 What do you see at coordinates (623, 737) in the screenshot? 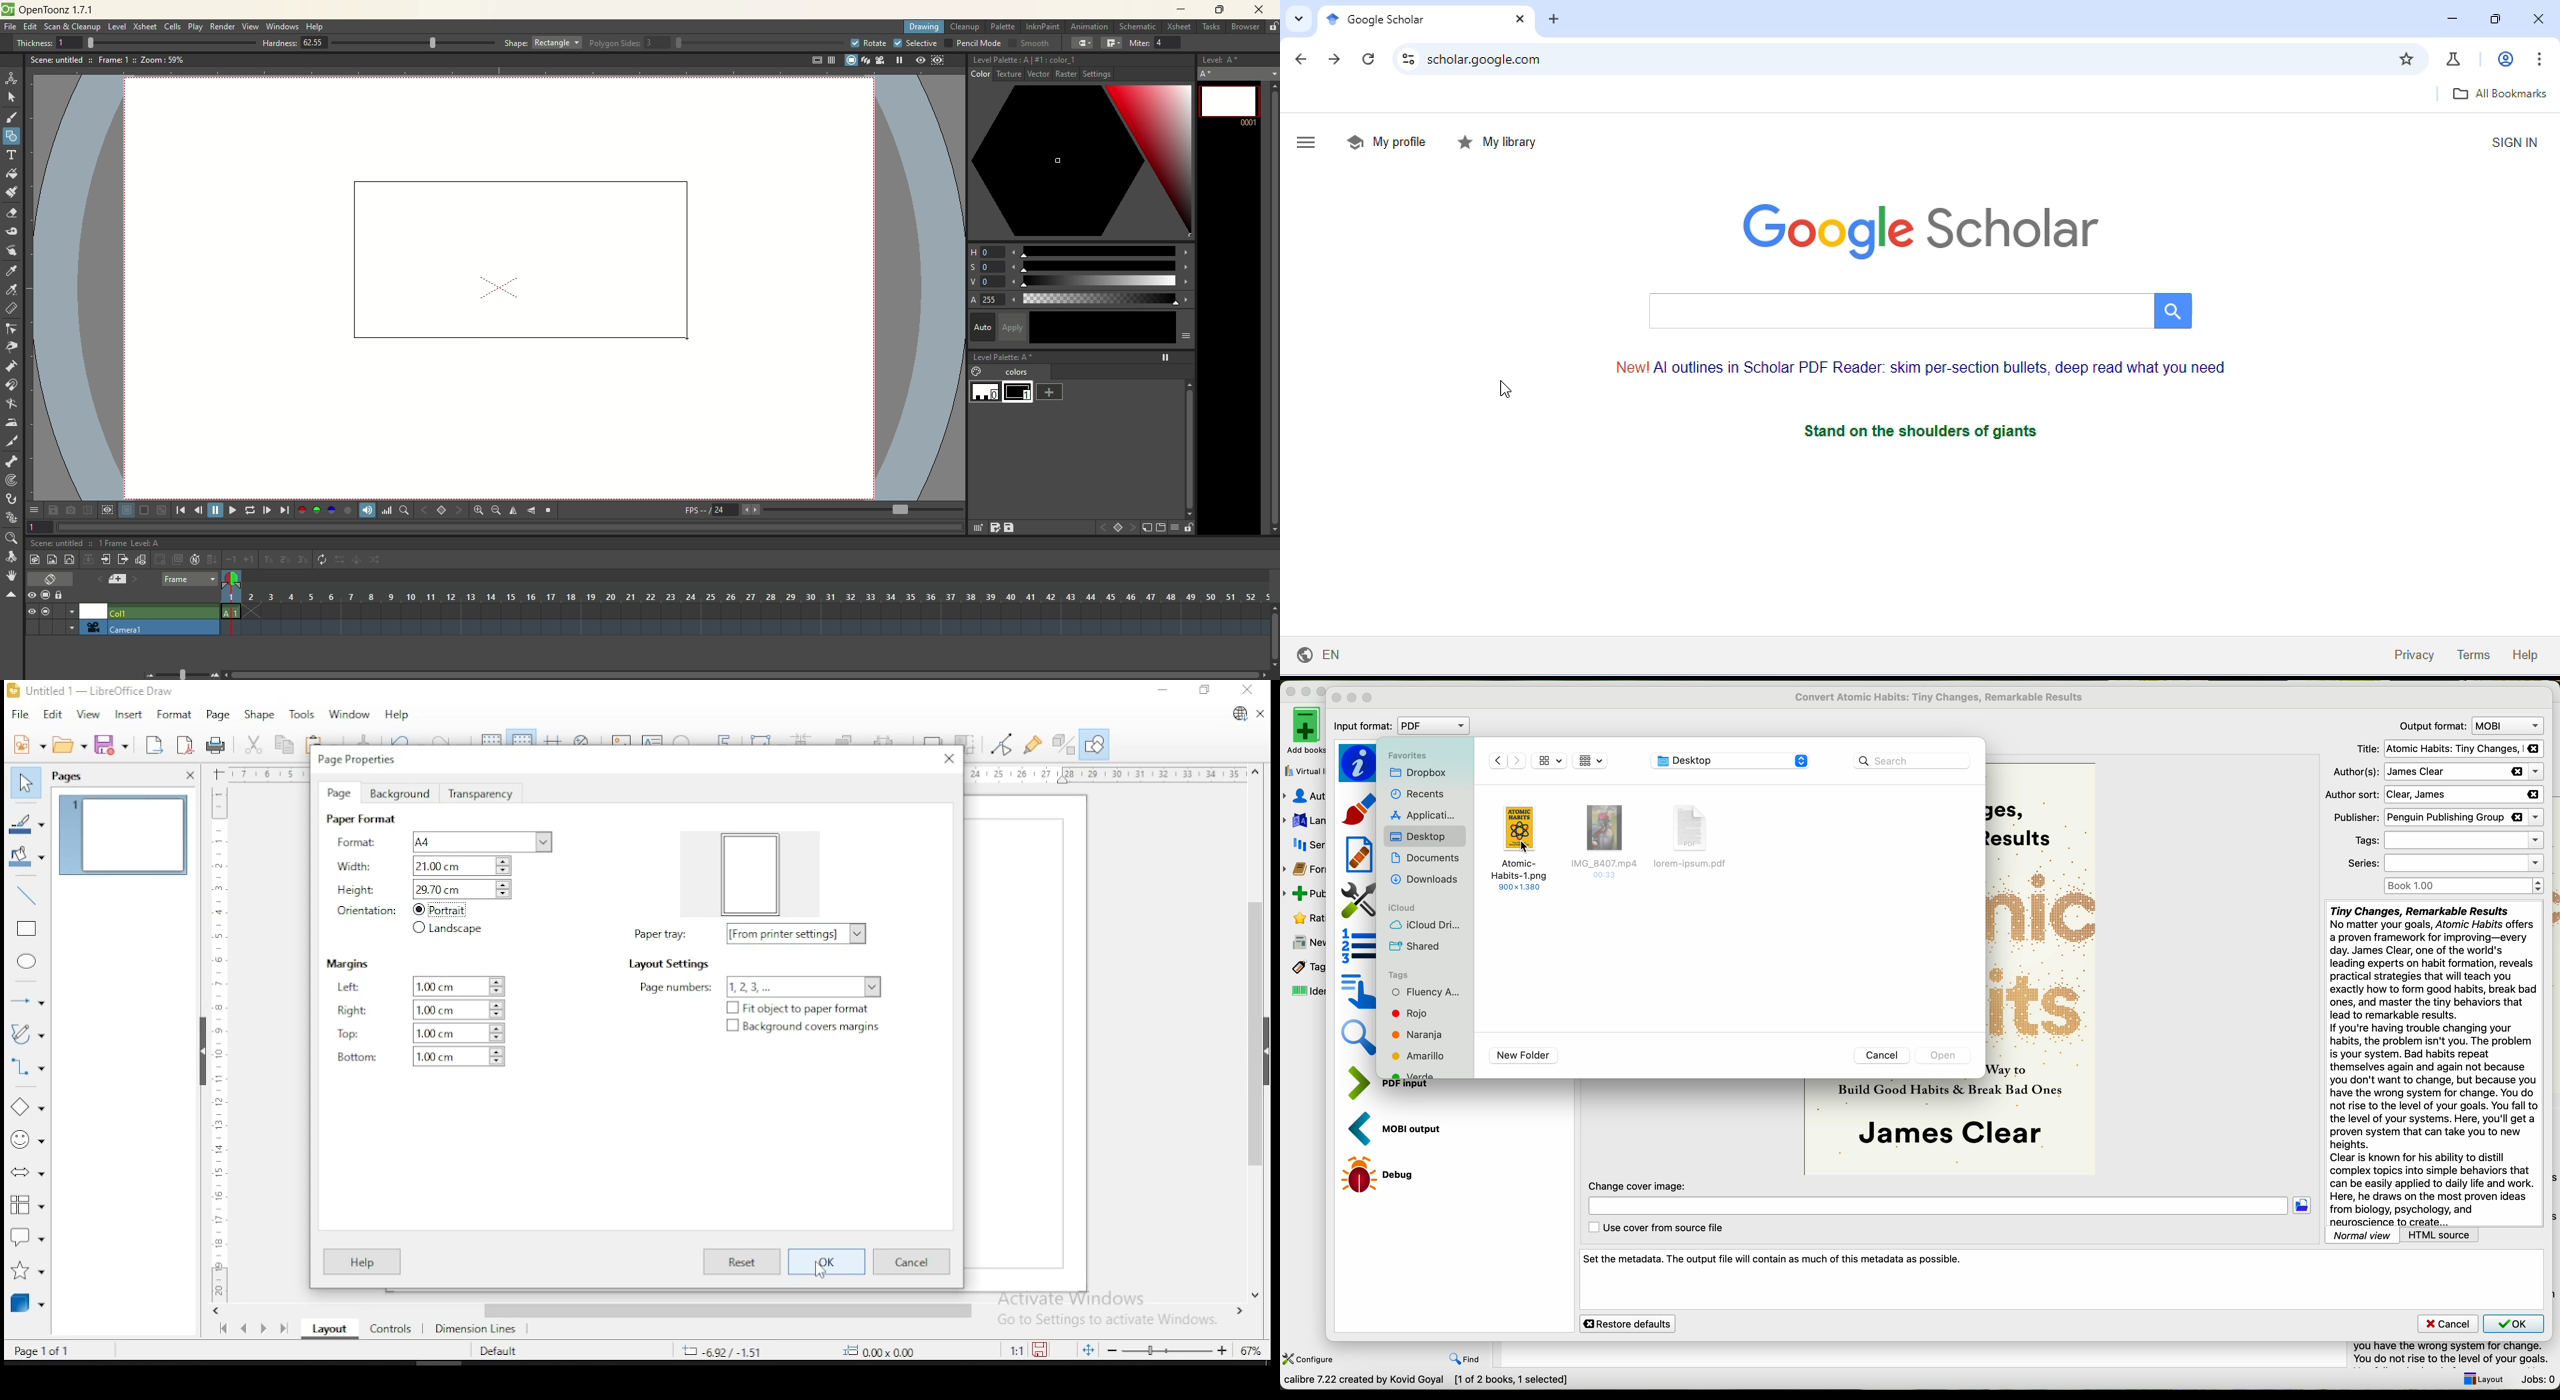
I see `insert image` at bounding box center [623, 737].